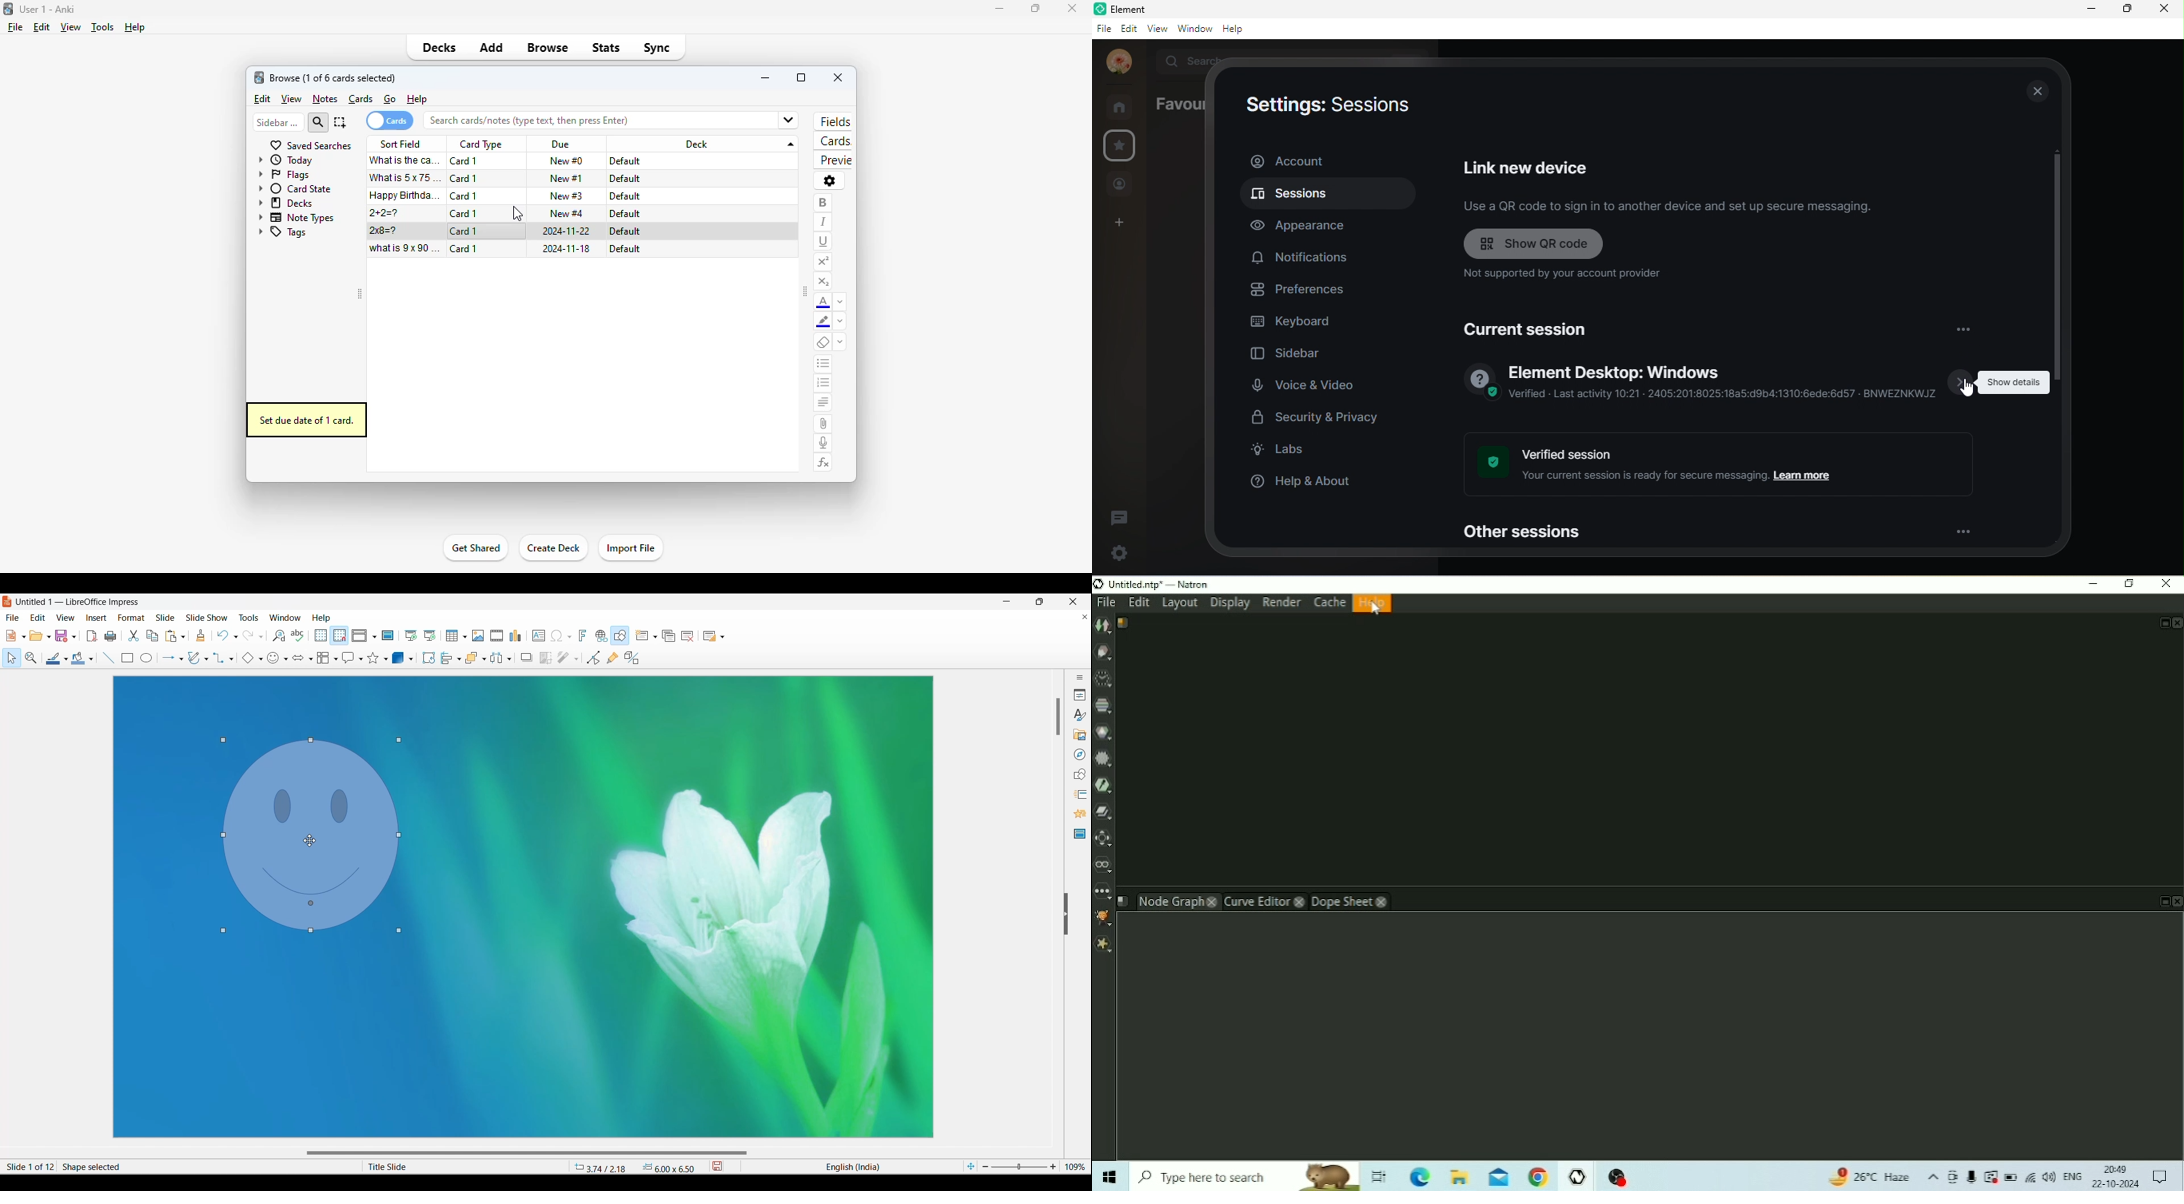  What do you see at coordinates (389, 121) in the screenshot?
I see `cards` at bounding box center [389, 121].